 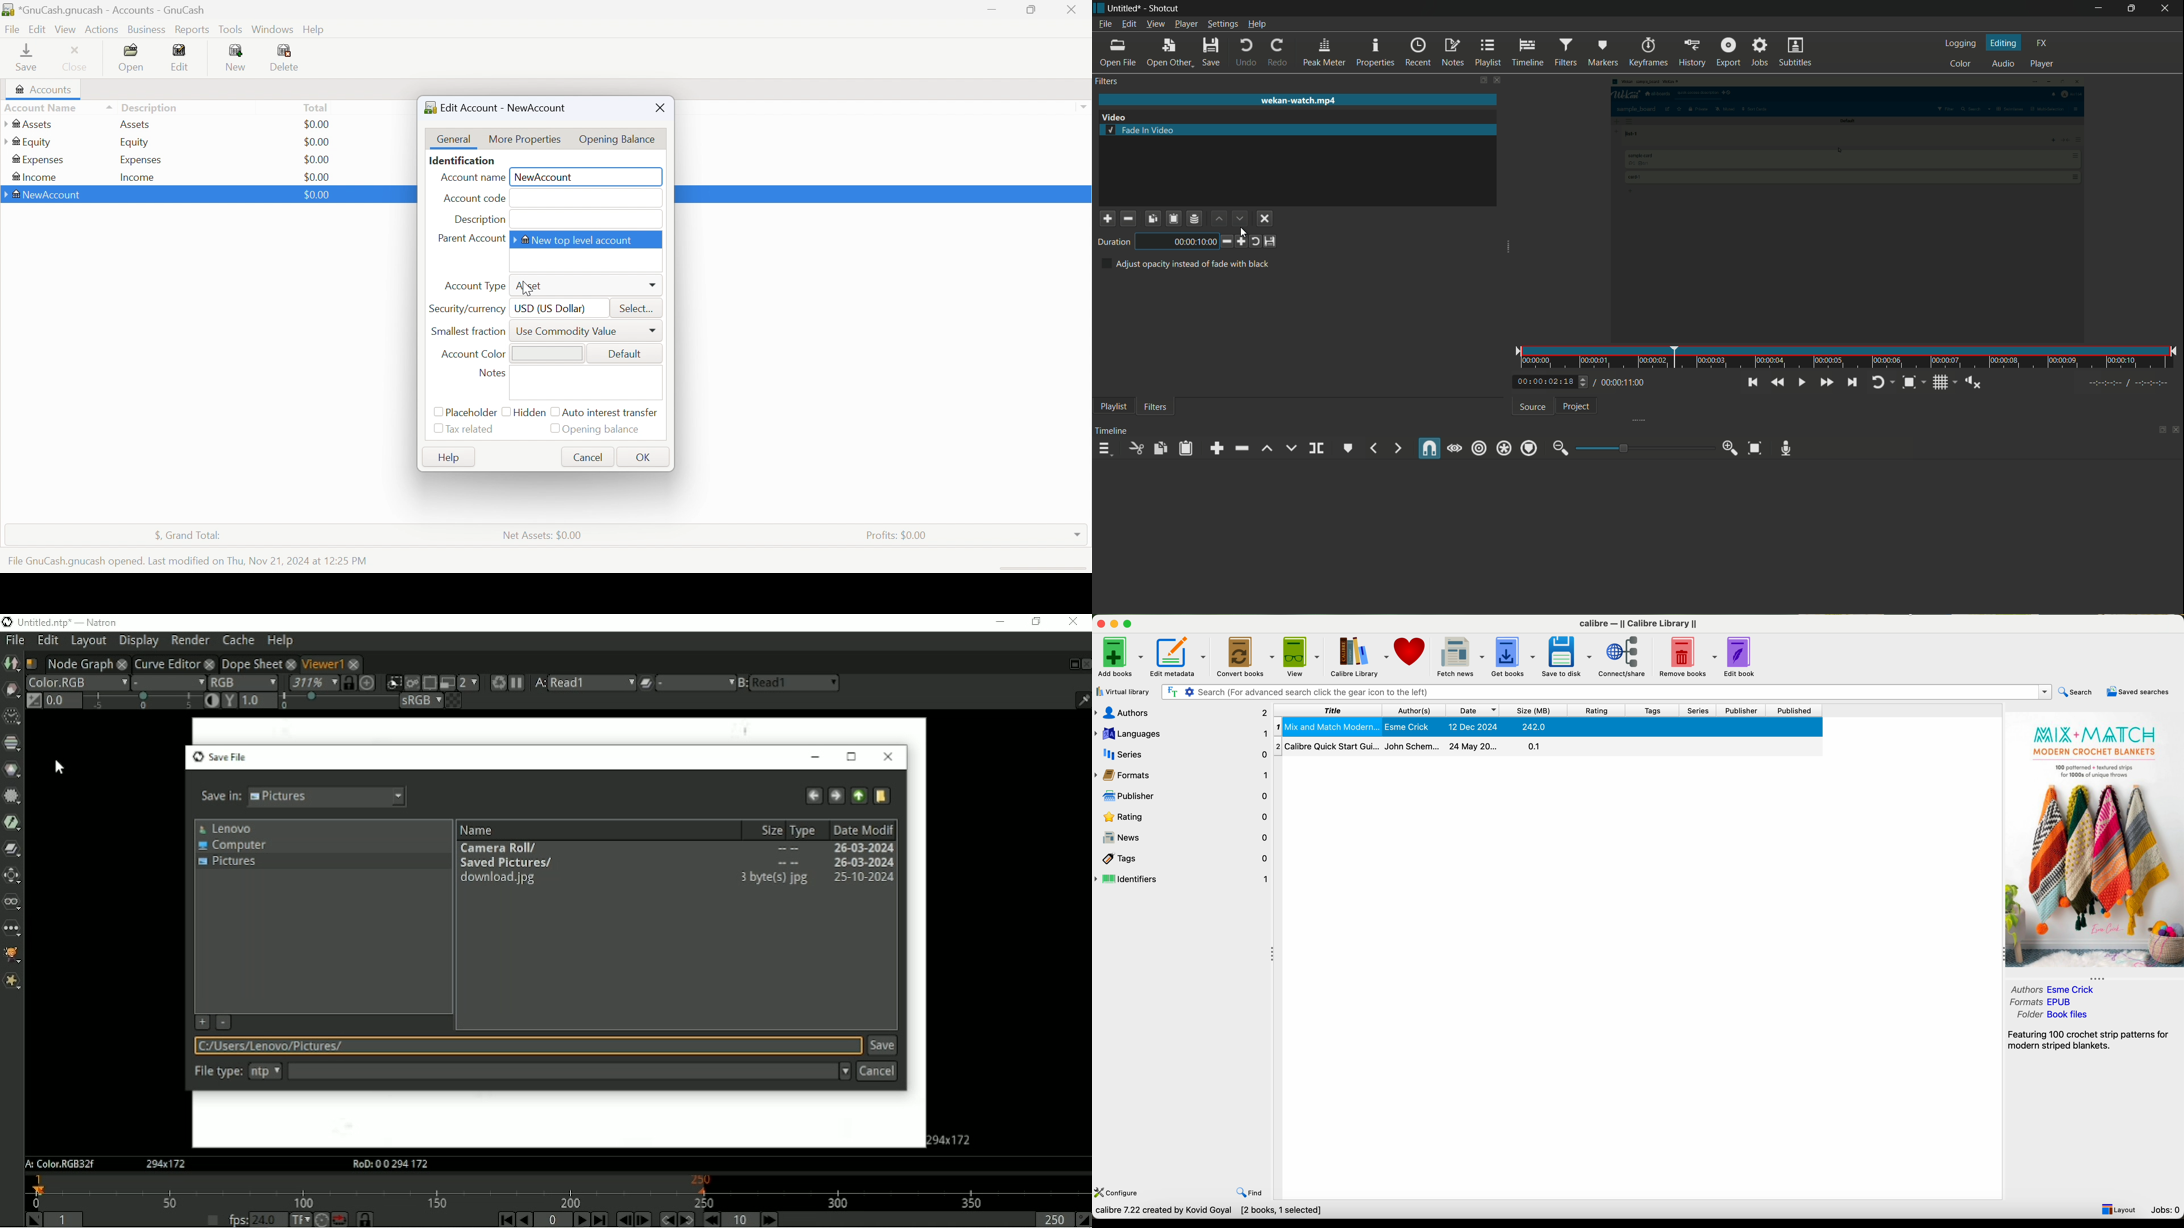 I want to click on Identification, so click(x=463, y=162).